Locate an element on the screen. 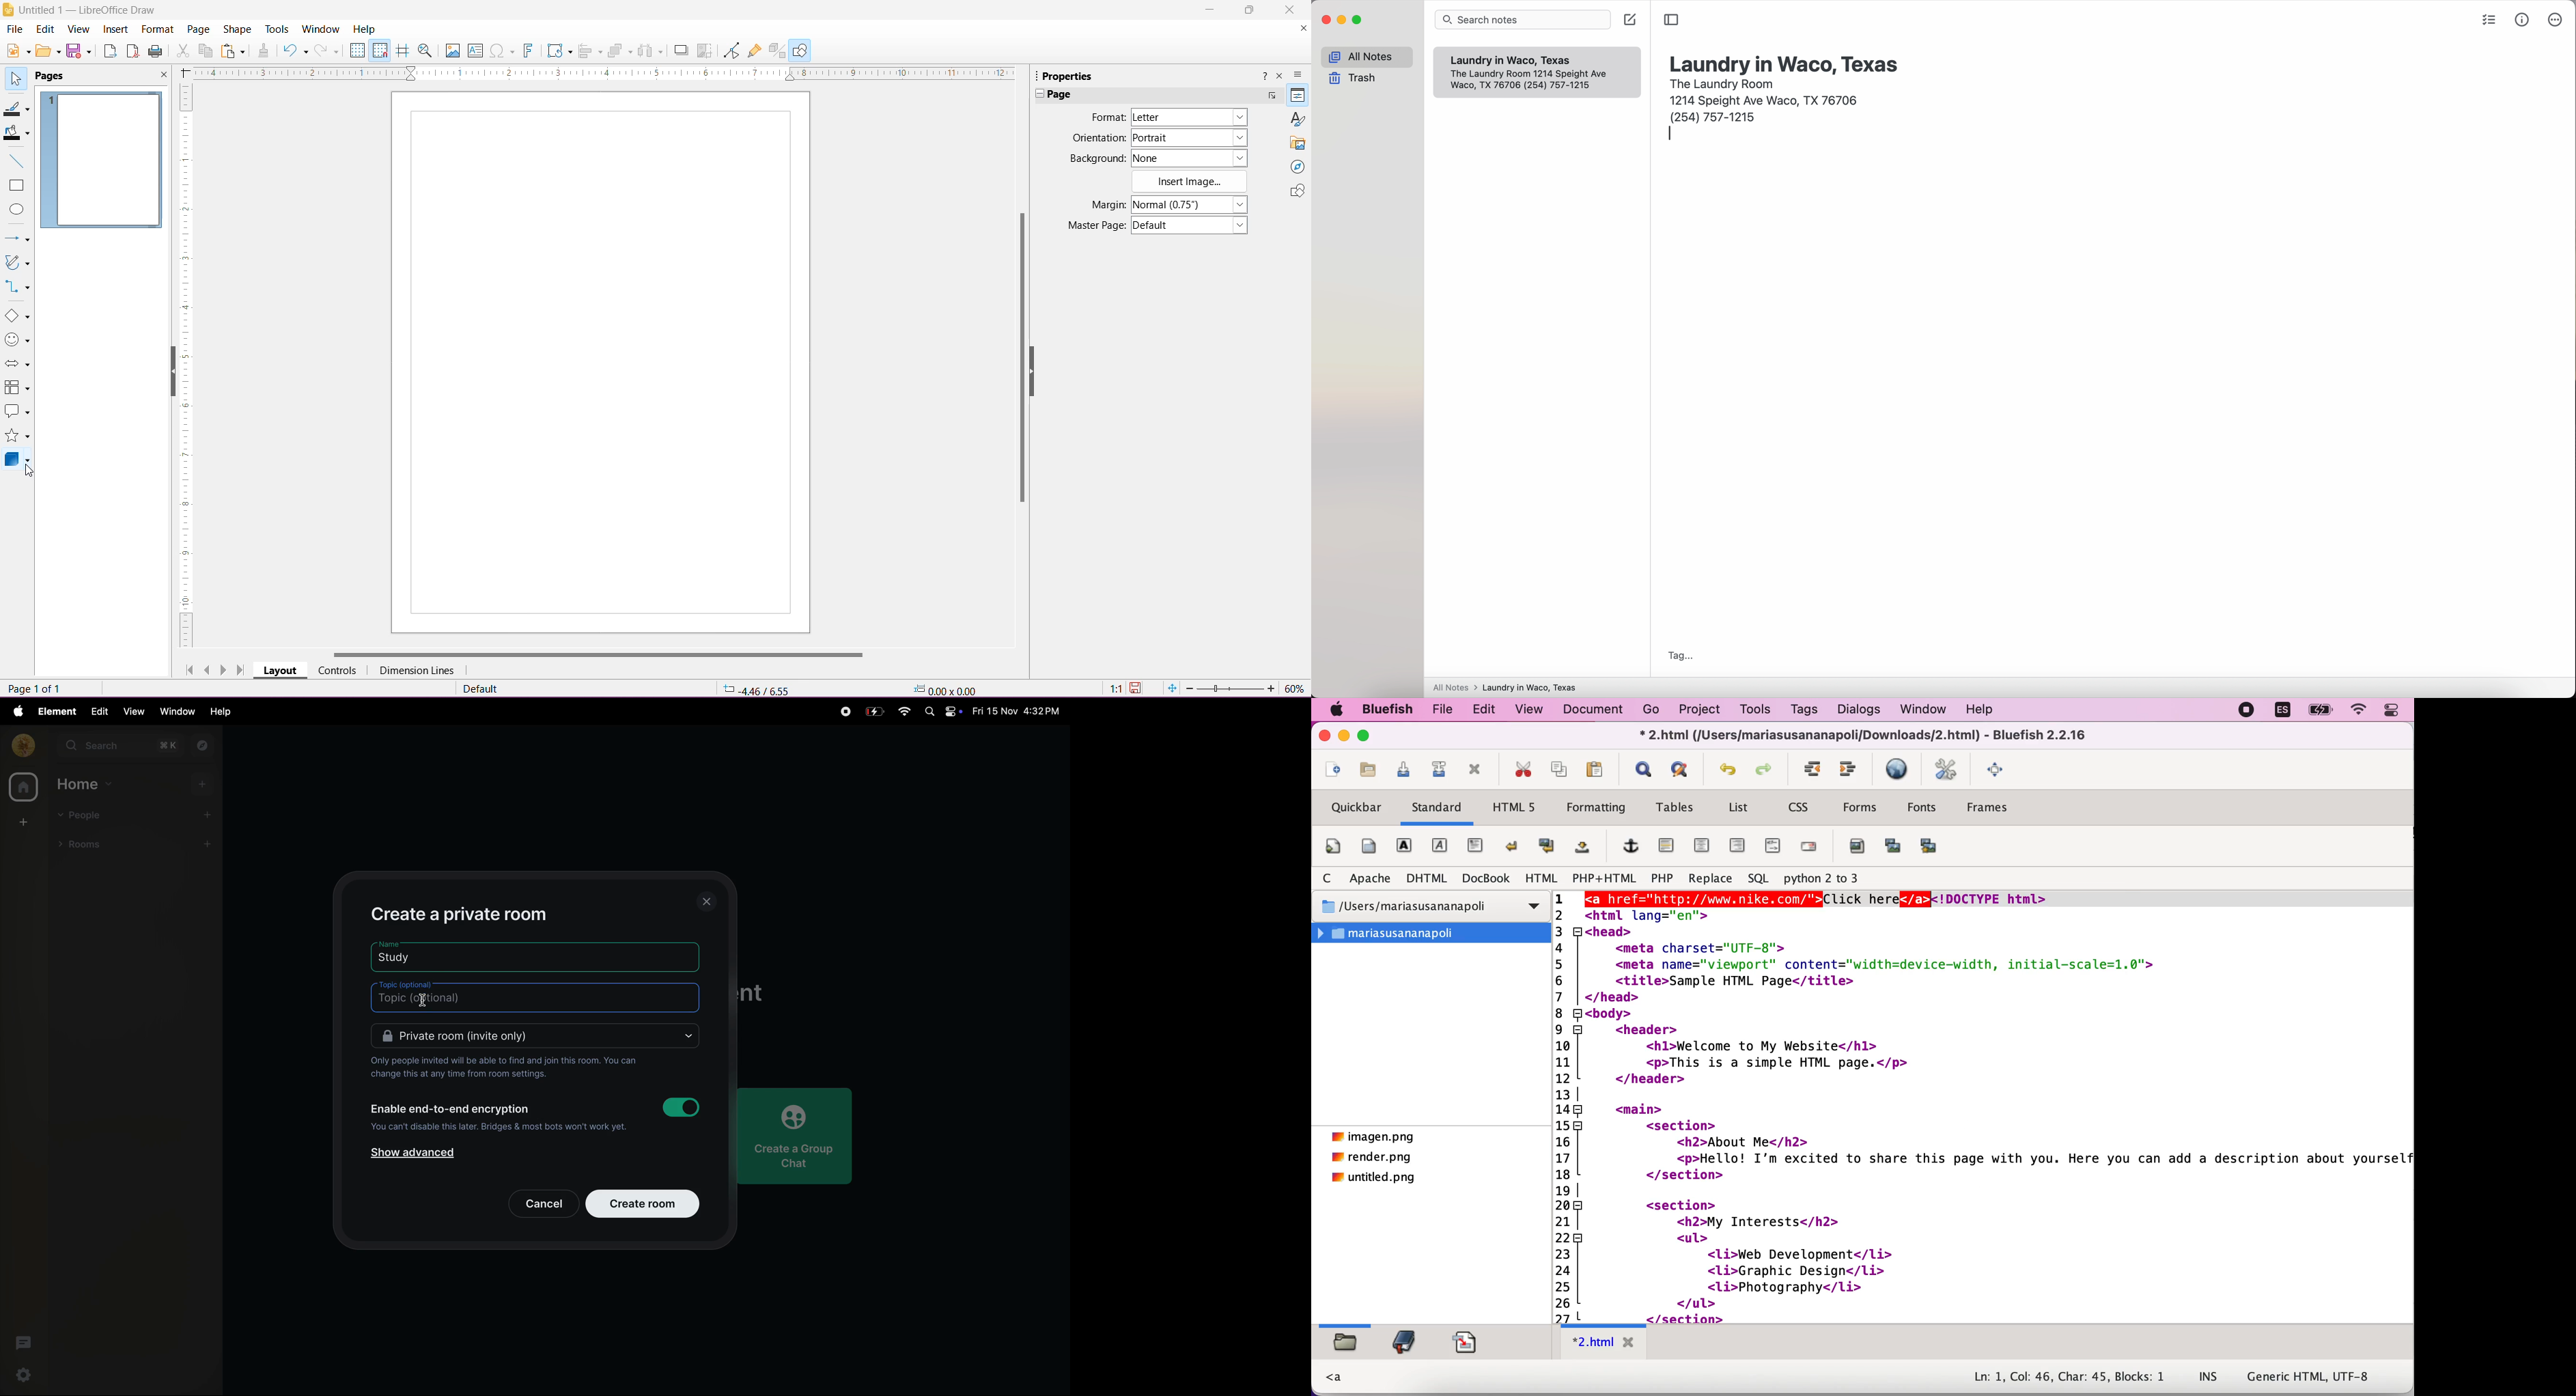 The image size is (2576, 1400). Scaling factor of Document is located at coordinates (1115, 689).